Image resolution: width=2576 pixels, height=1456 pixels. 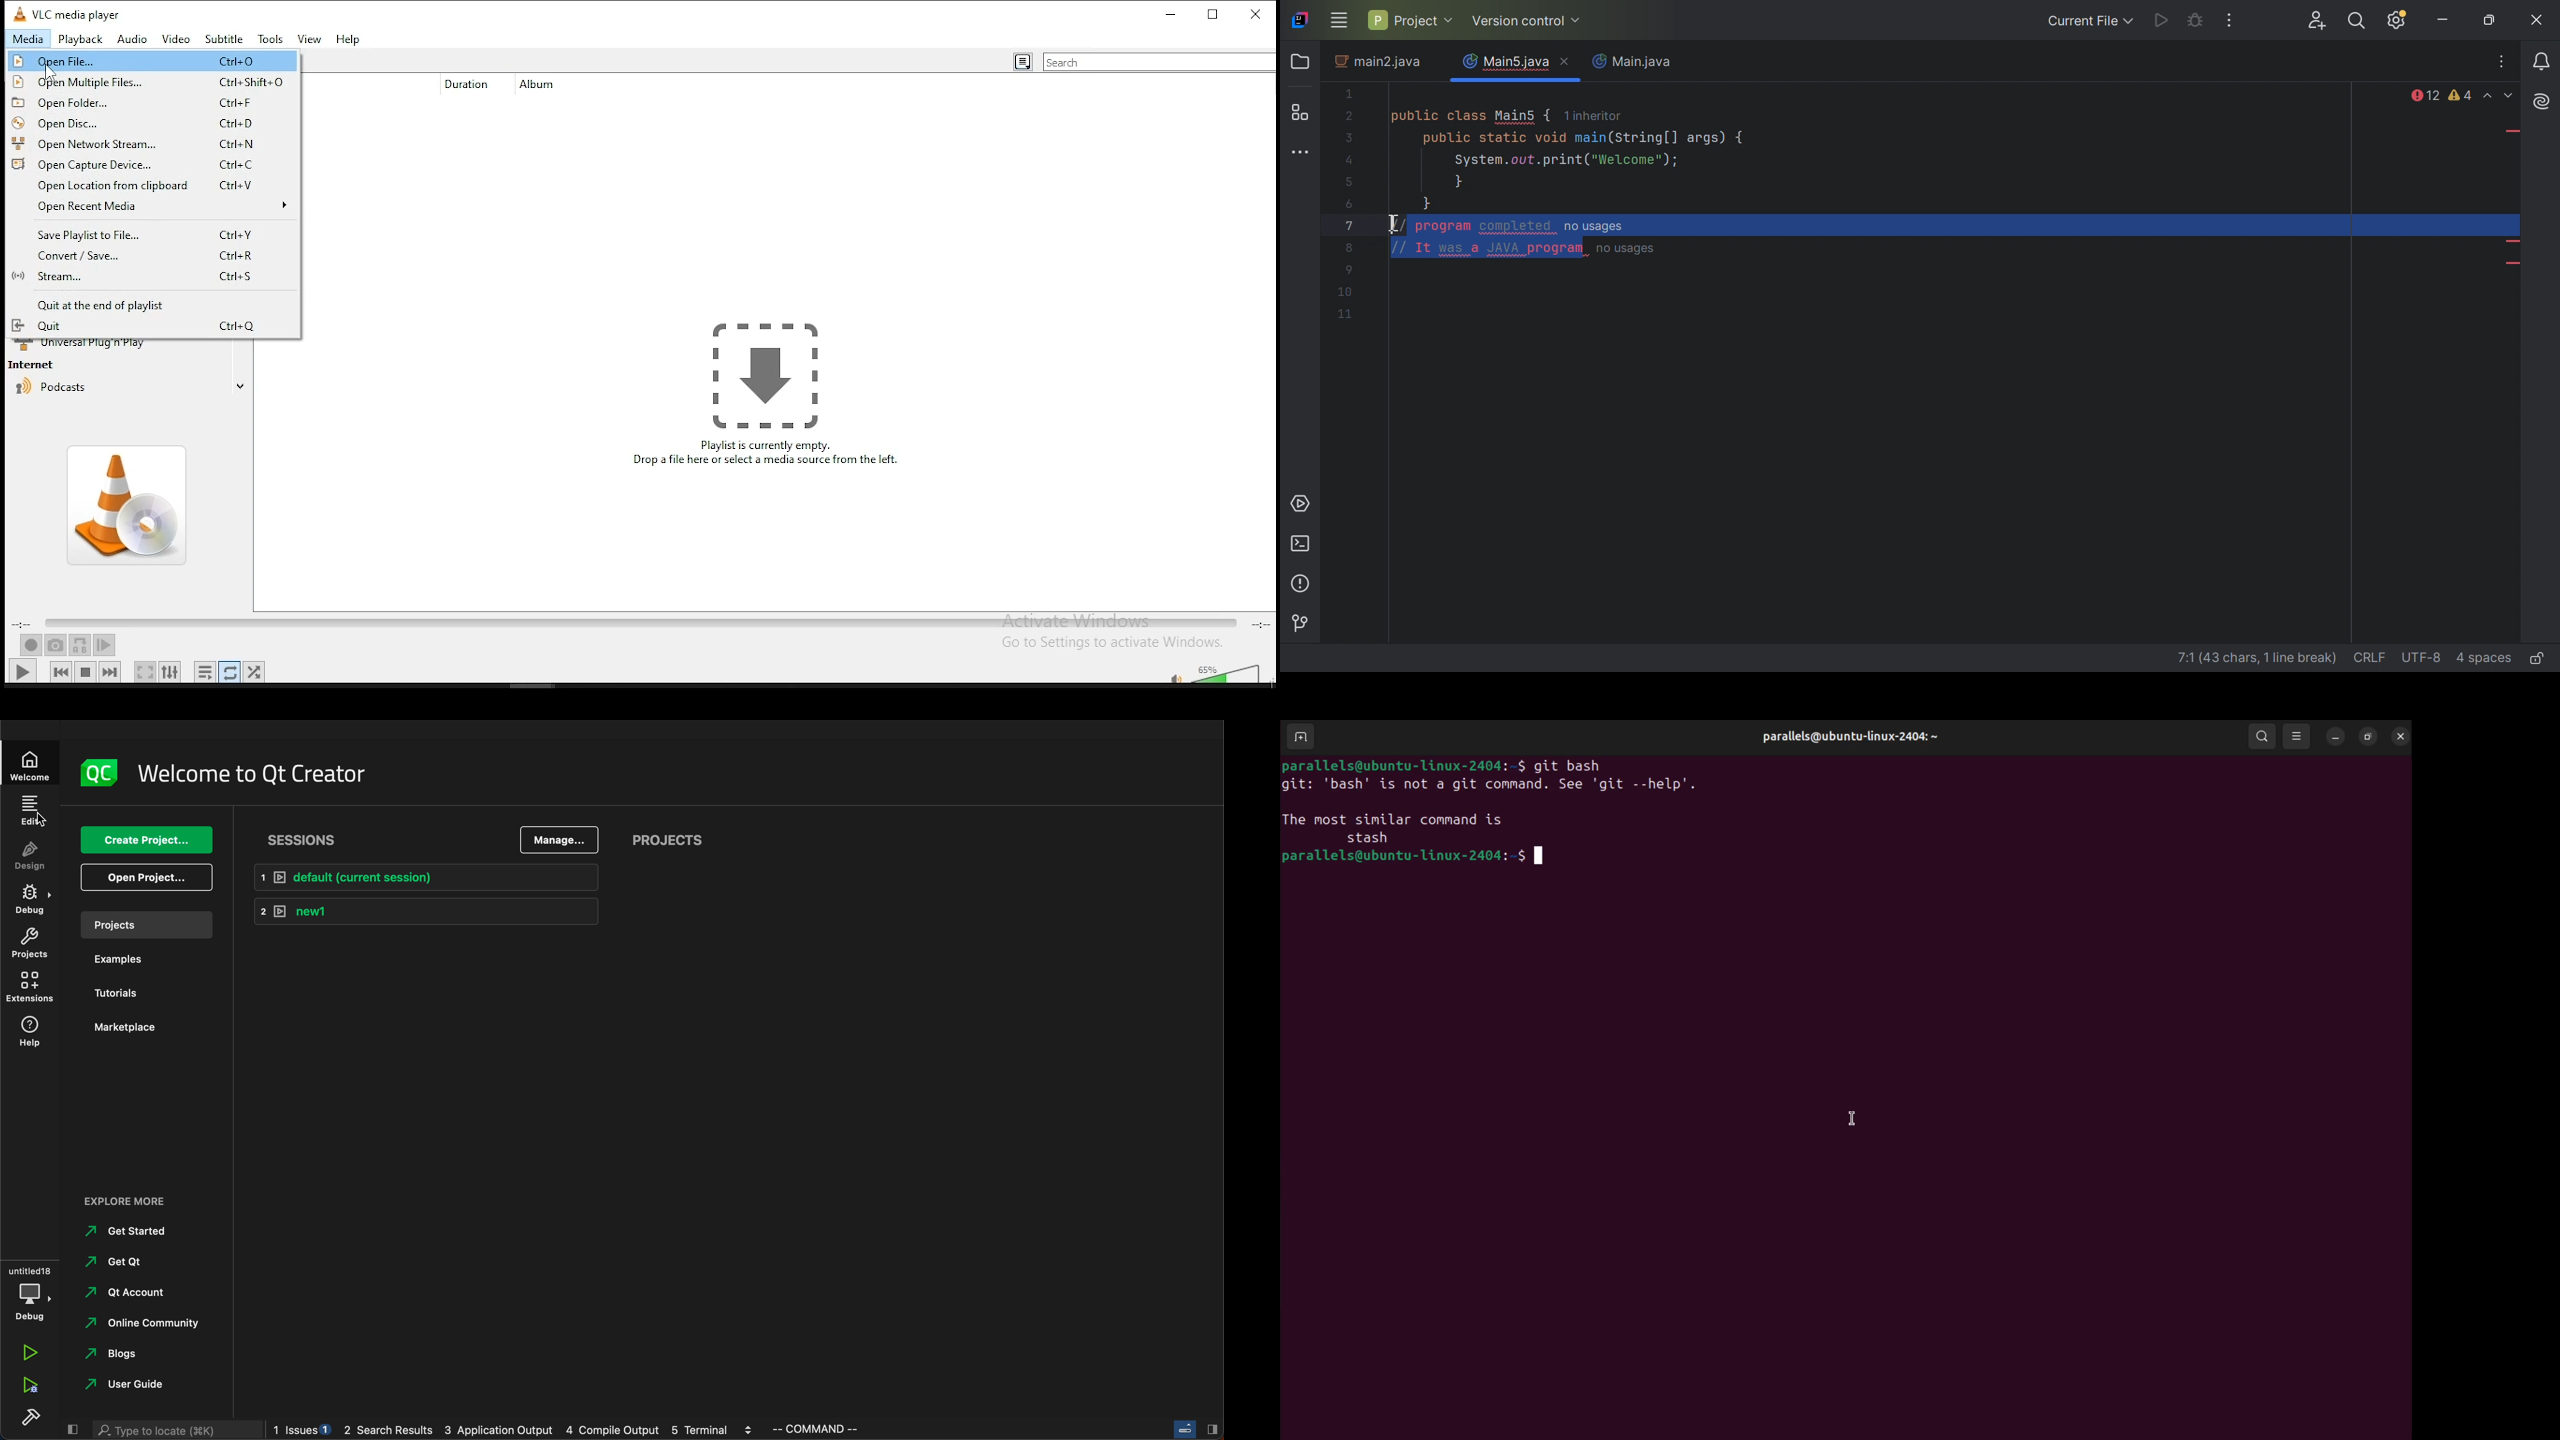 I want to click on started, so click(x=132, y=1231).